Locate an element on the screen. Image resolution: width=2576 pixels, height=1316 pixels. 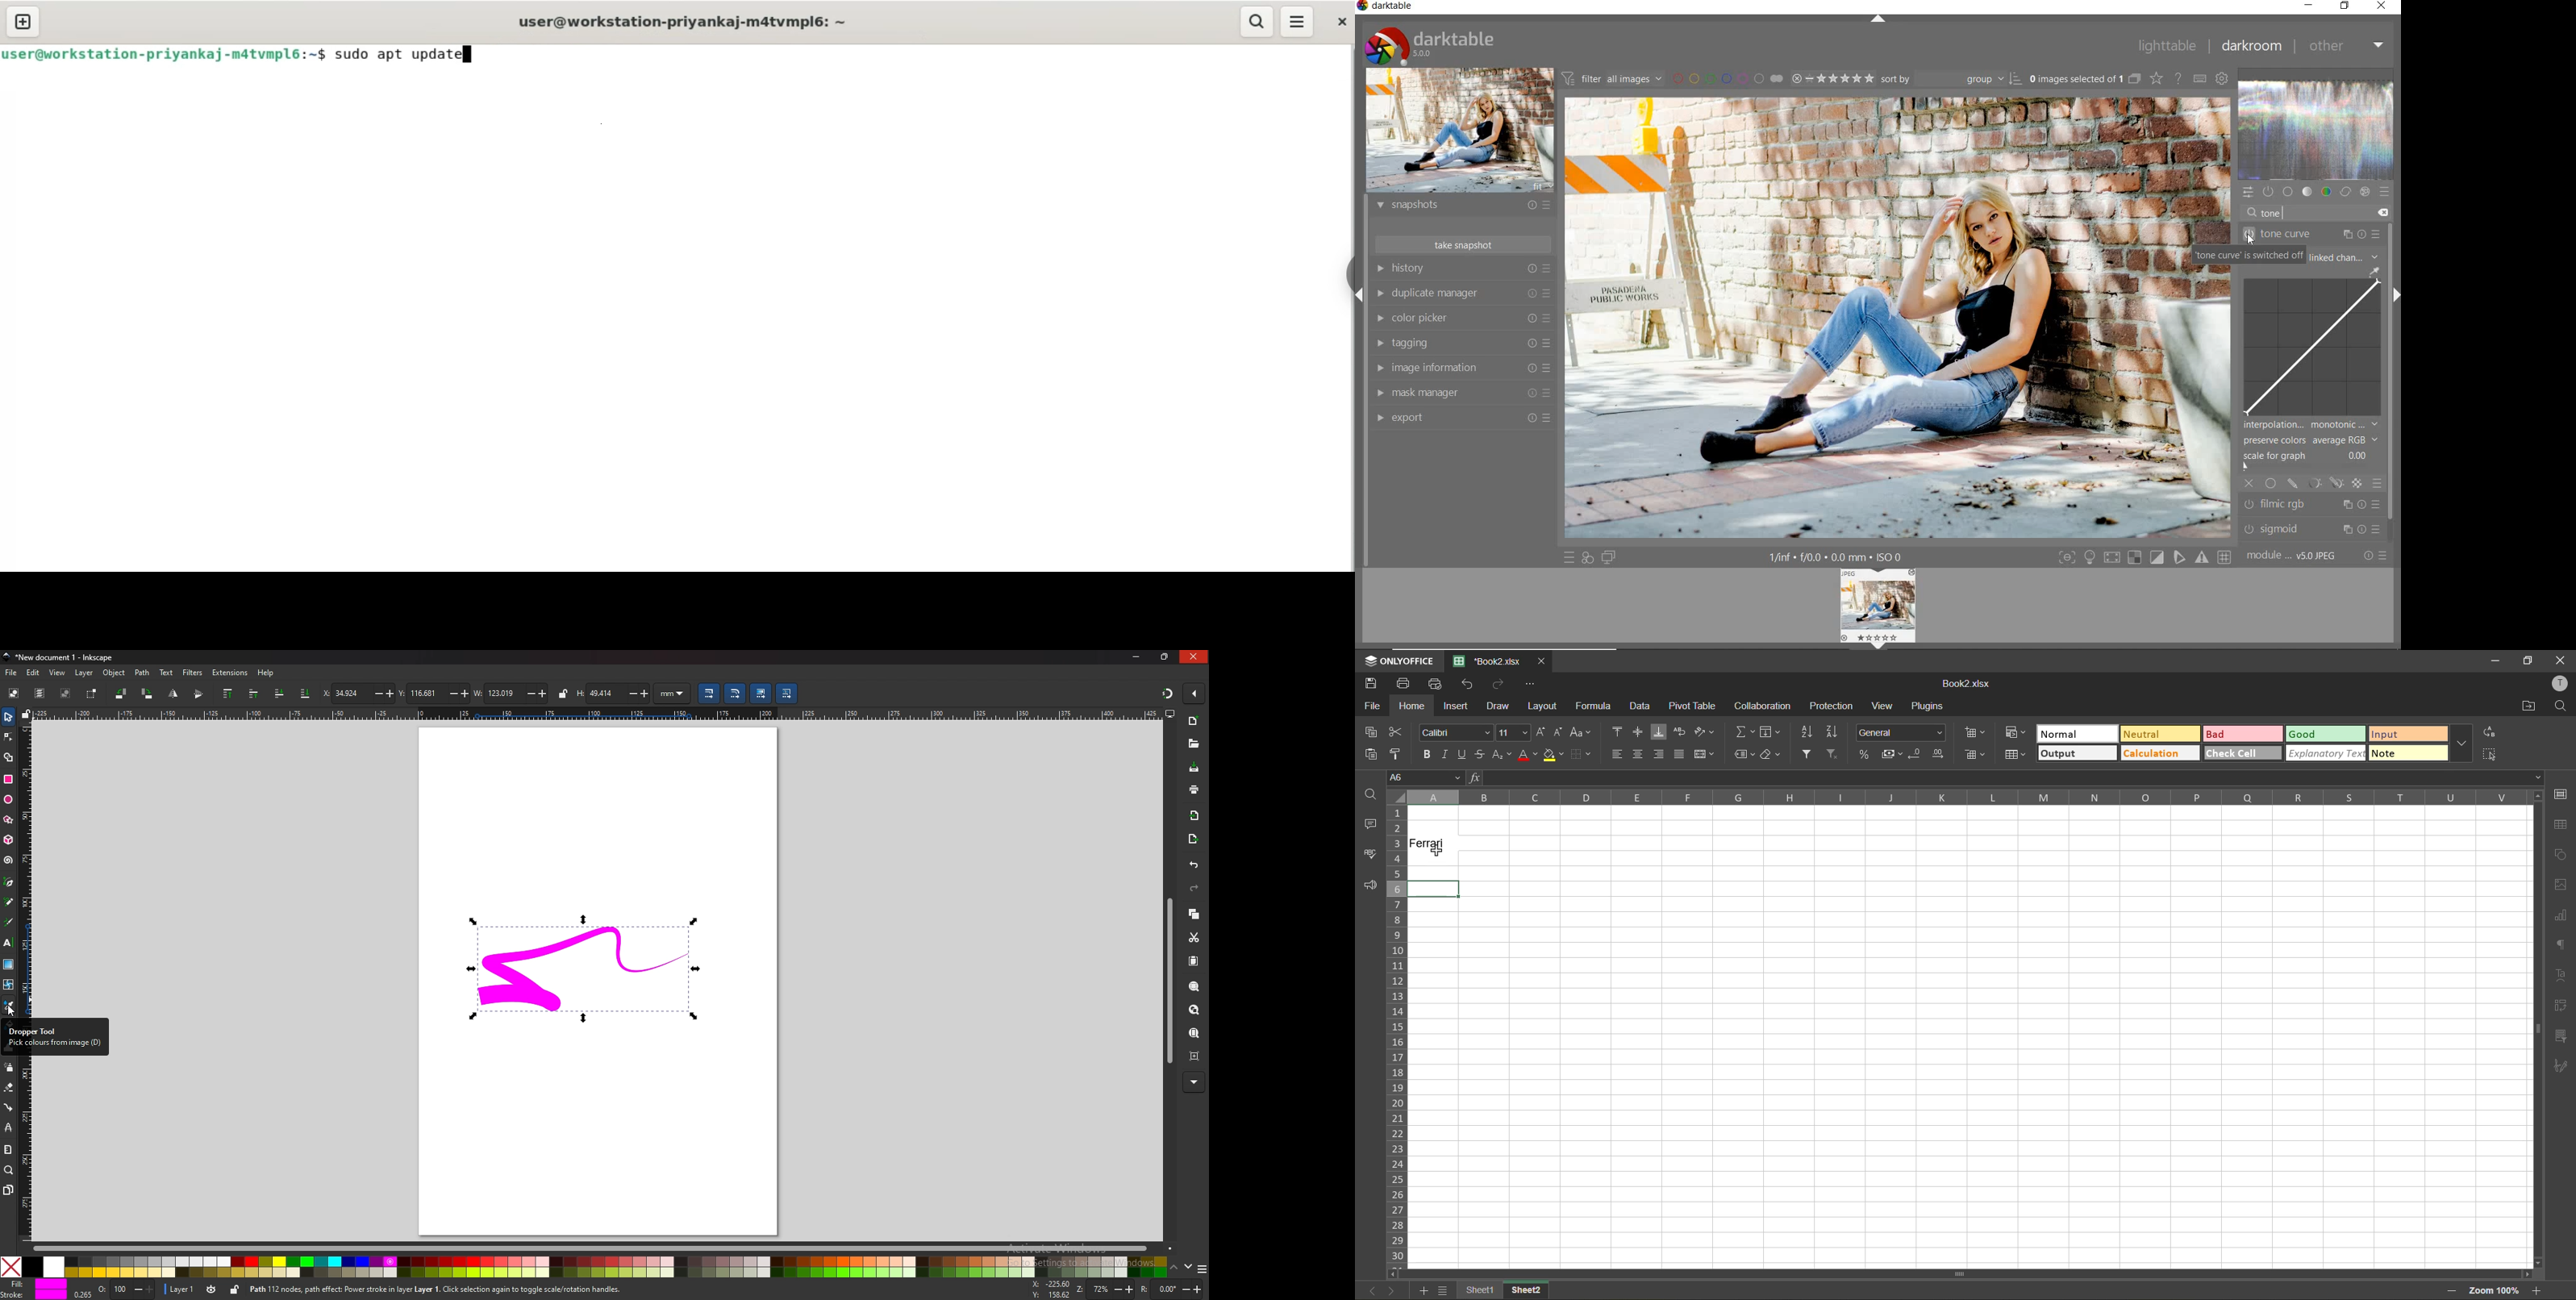
text is located at coordinates (168, 672).